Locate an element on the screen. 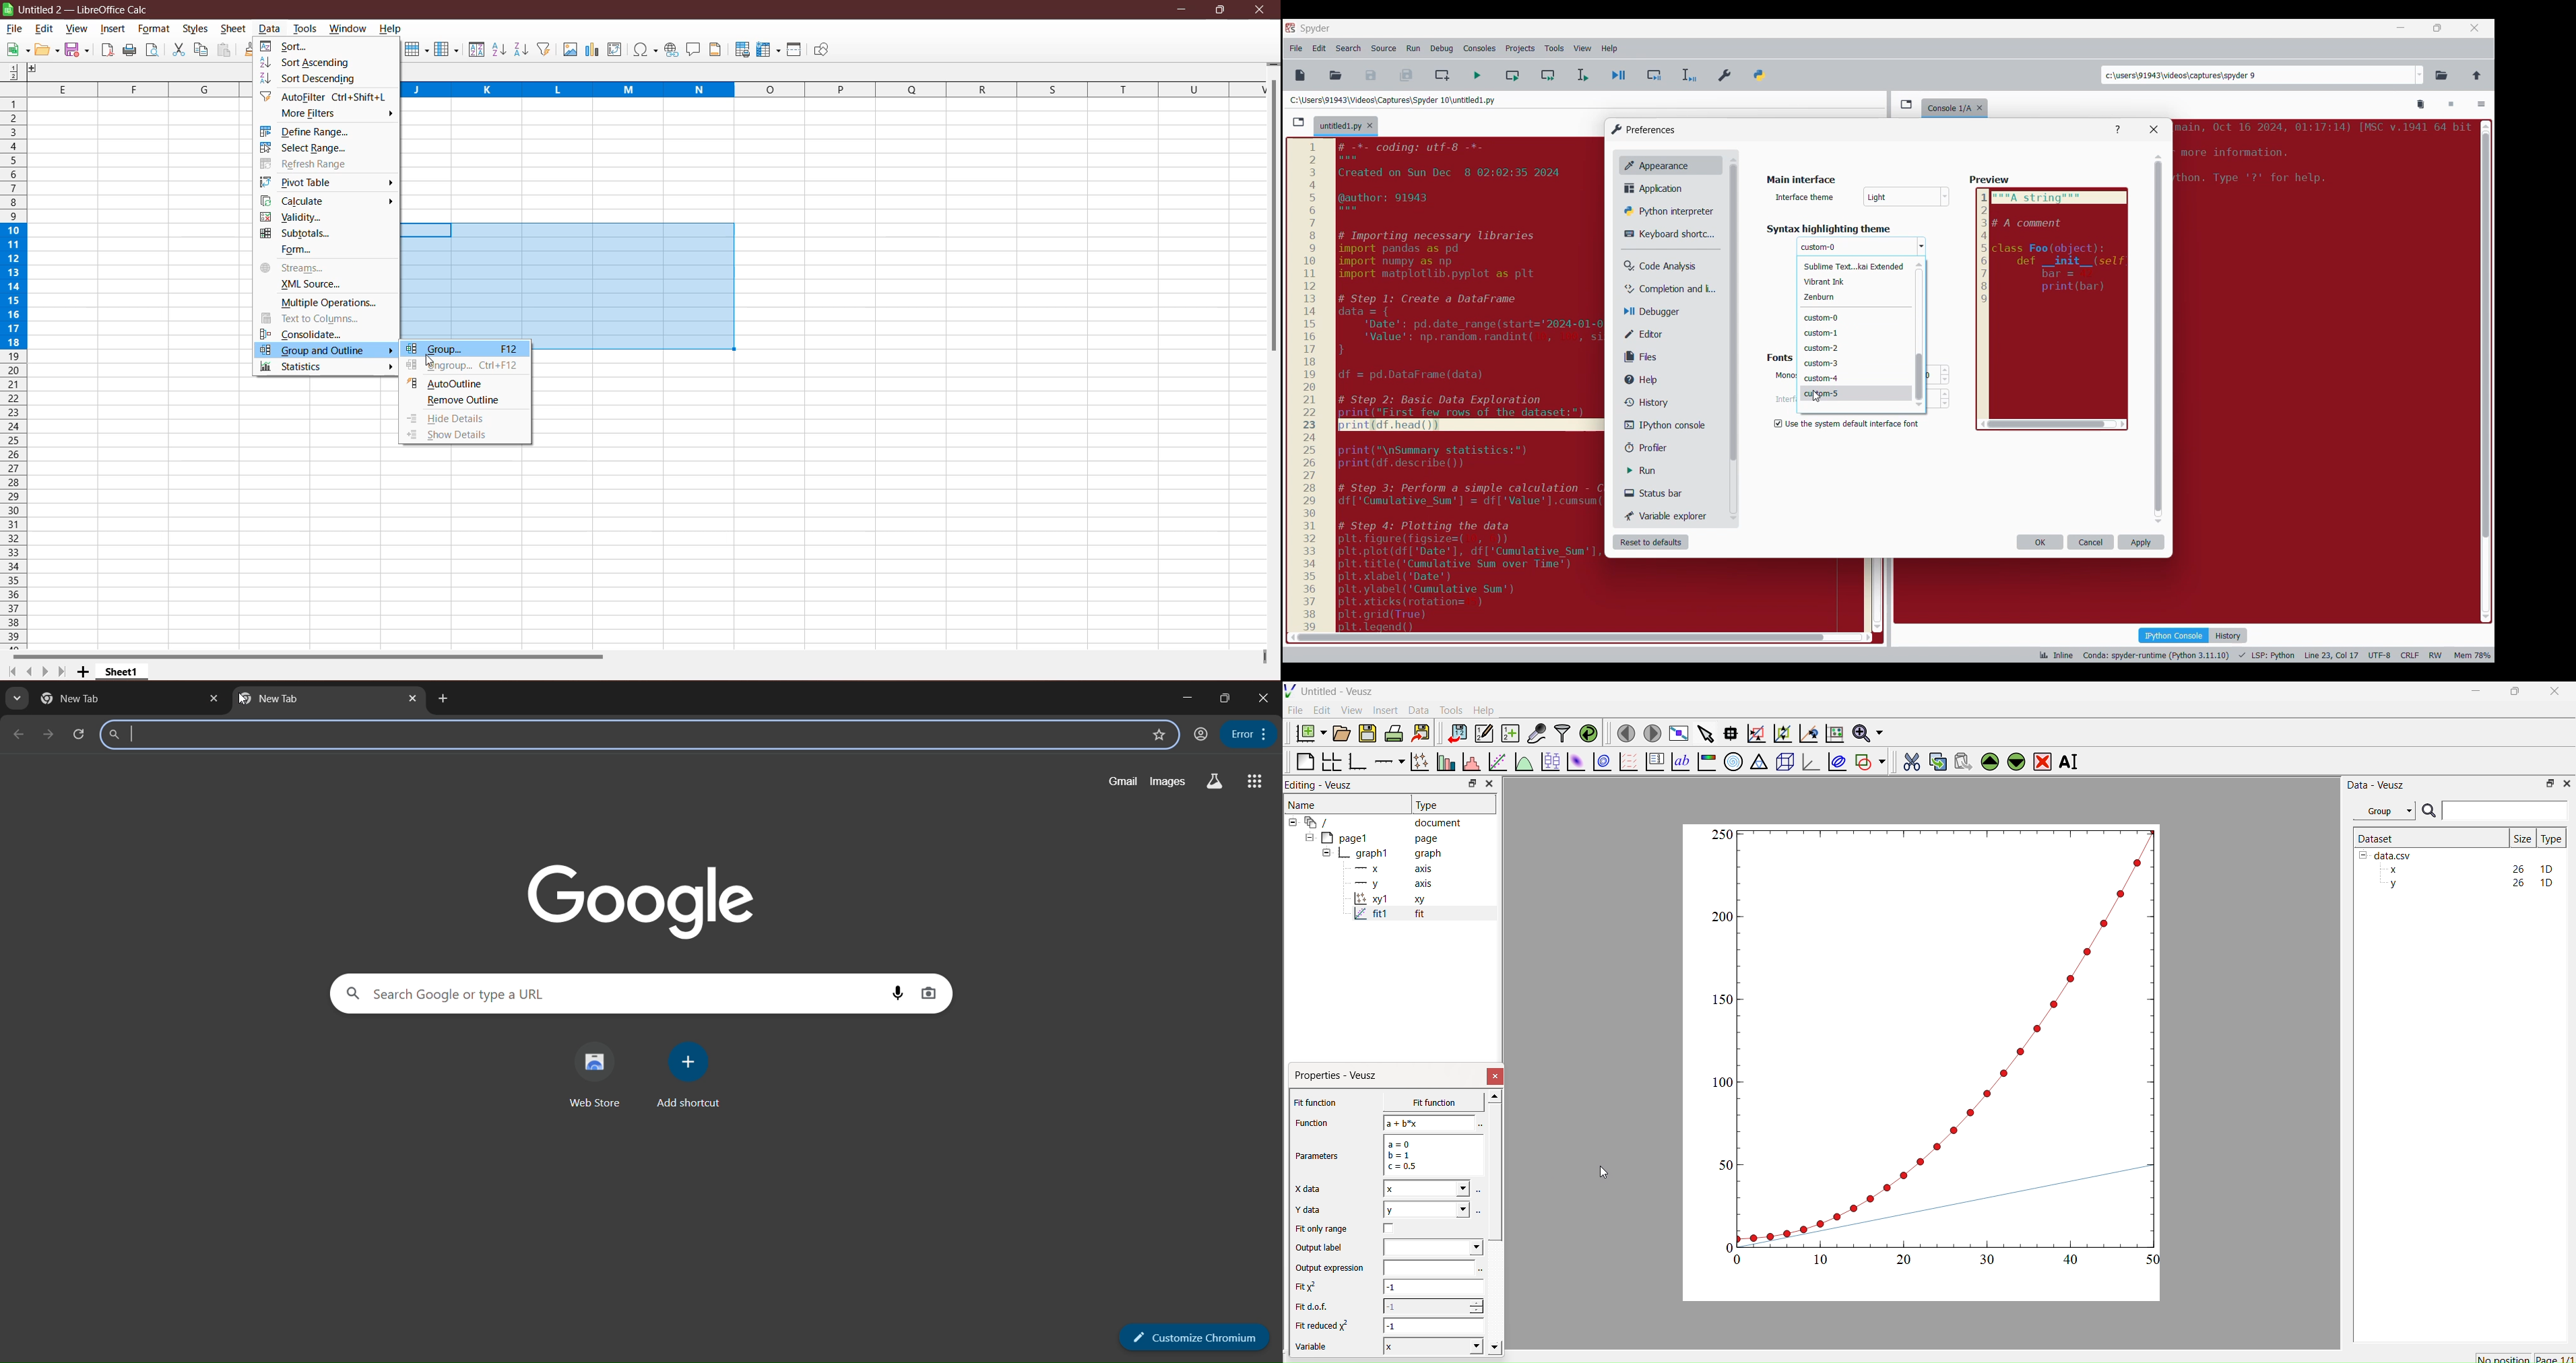  Run is located at coordinates (1651, 471).